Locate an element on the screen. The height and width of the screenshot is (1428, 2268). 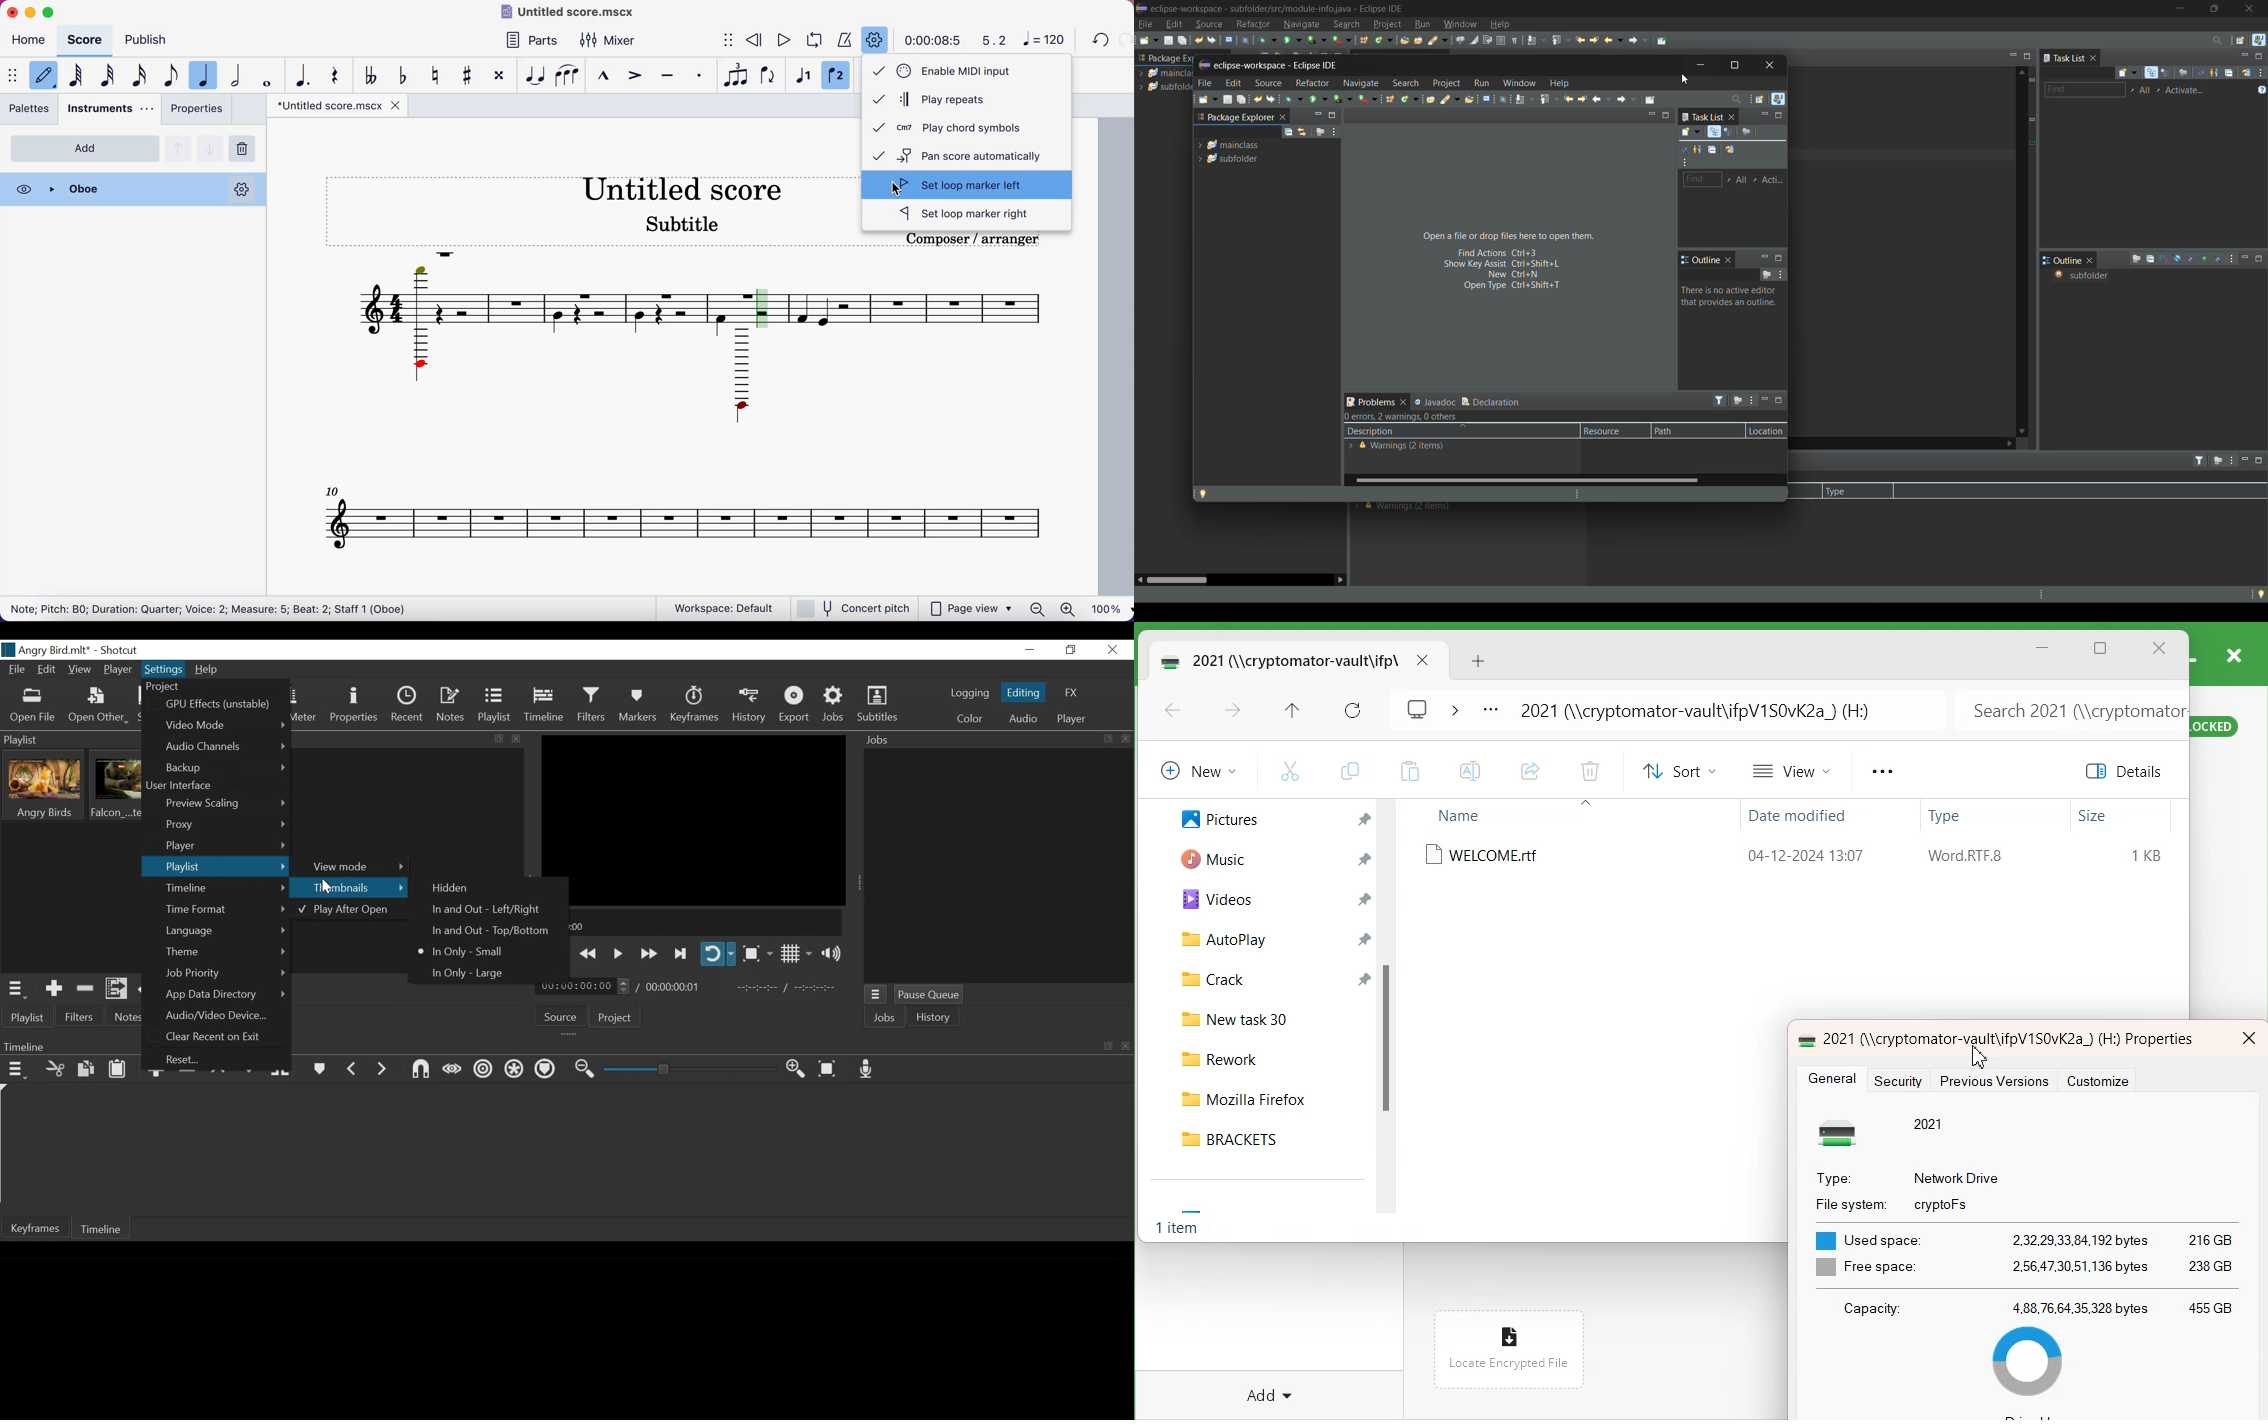
Text is located at coordinates (1180, 1230).